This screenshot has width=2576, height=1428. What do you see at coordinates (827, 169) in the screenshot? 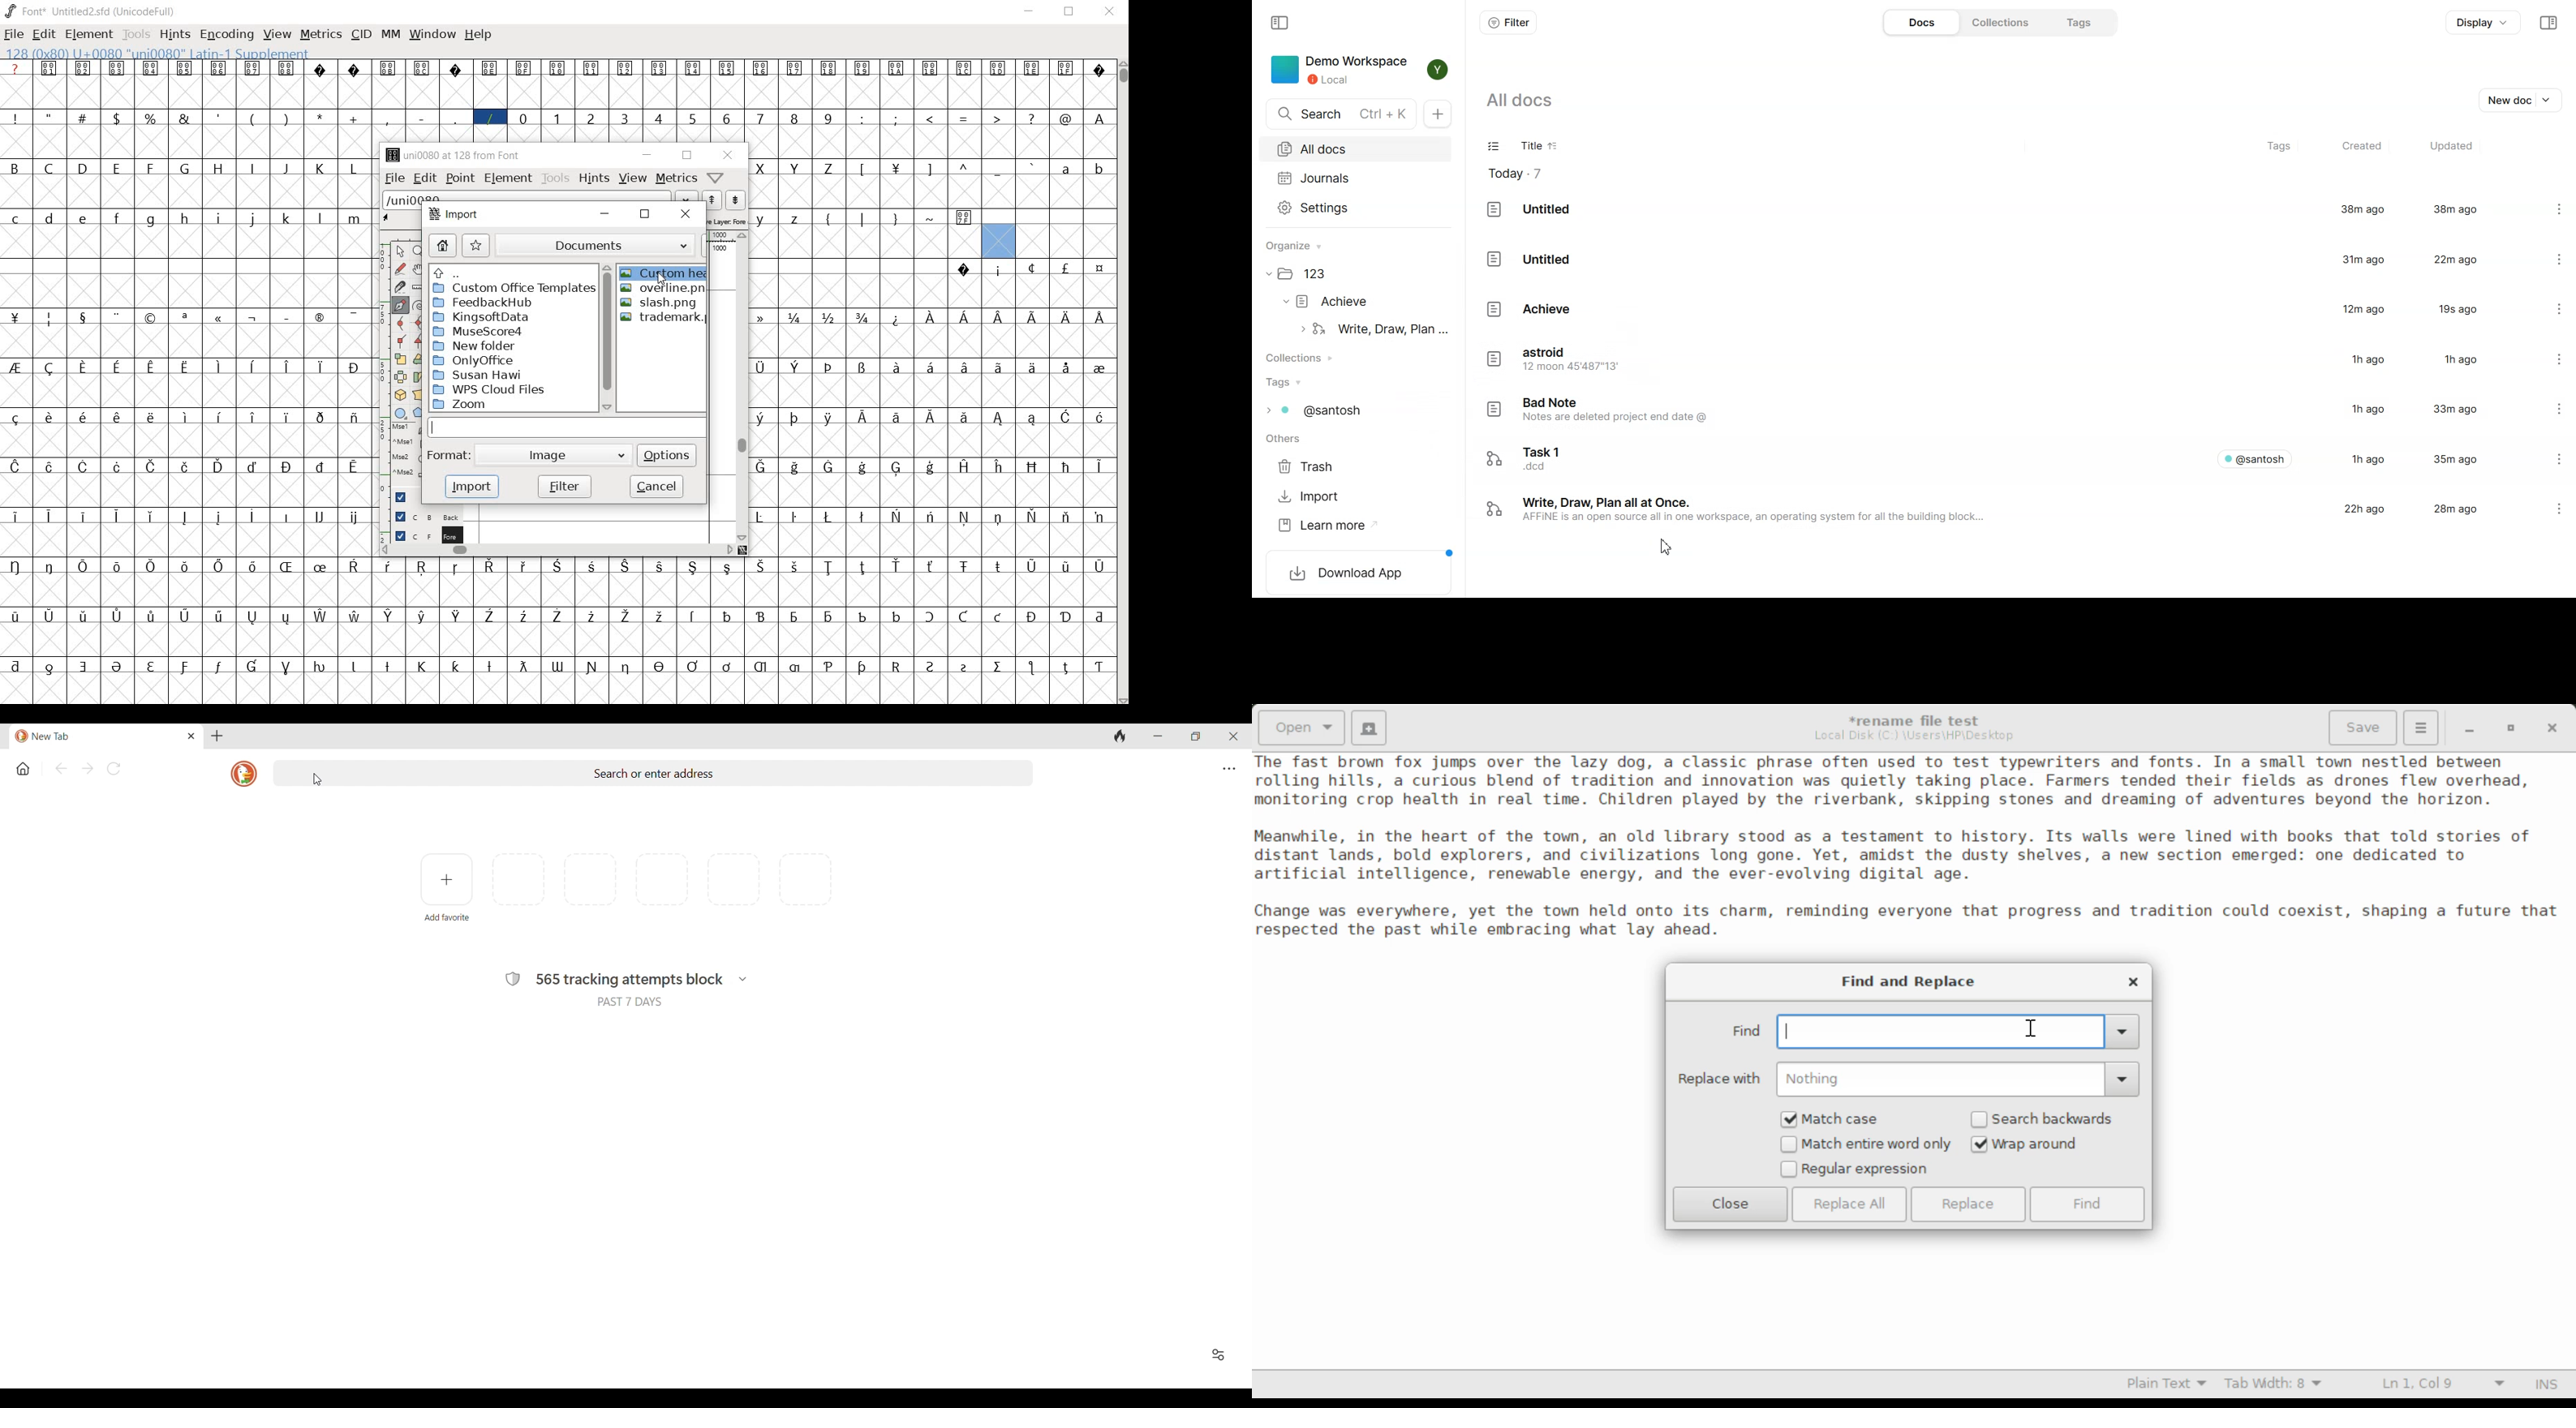
I see `glyph` at bounding box center [827, 169].